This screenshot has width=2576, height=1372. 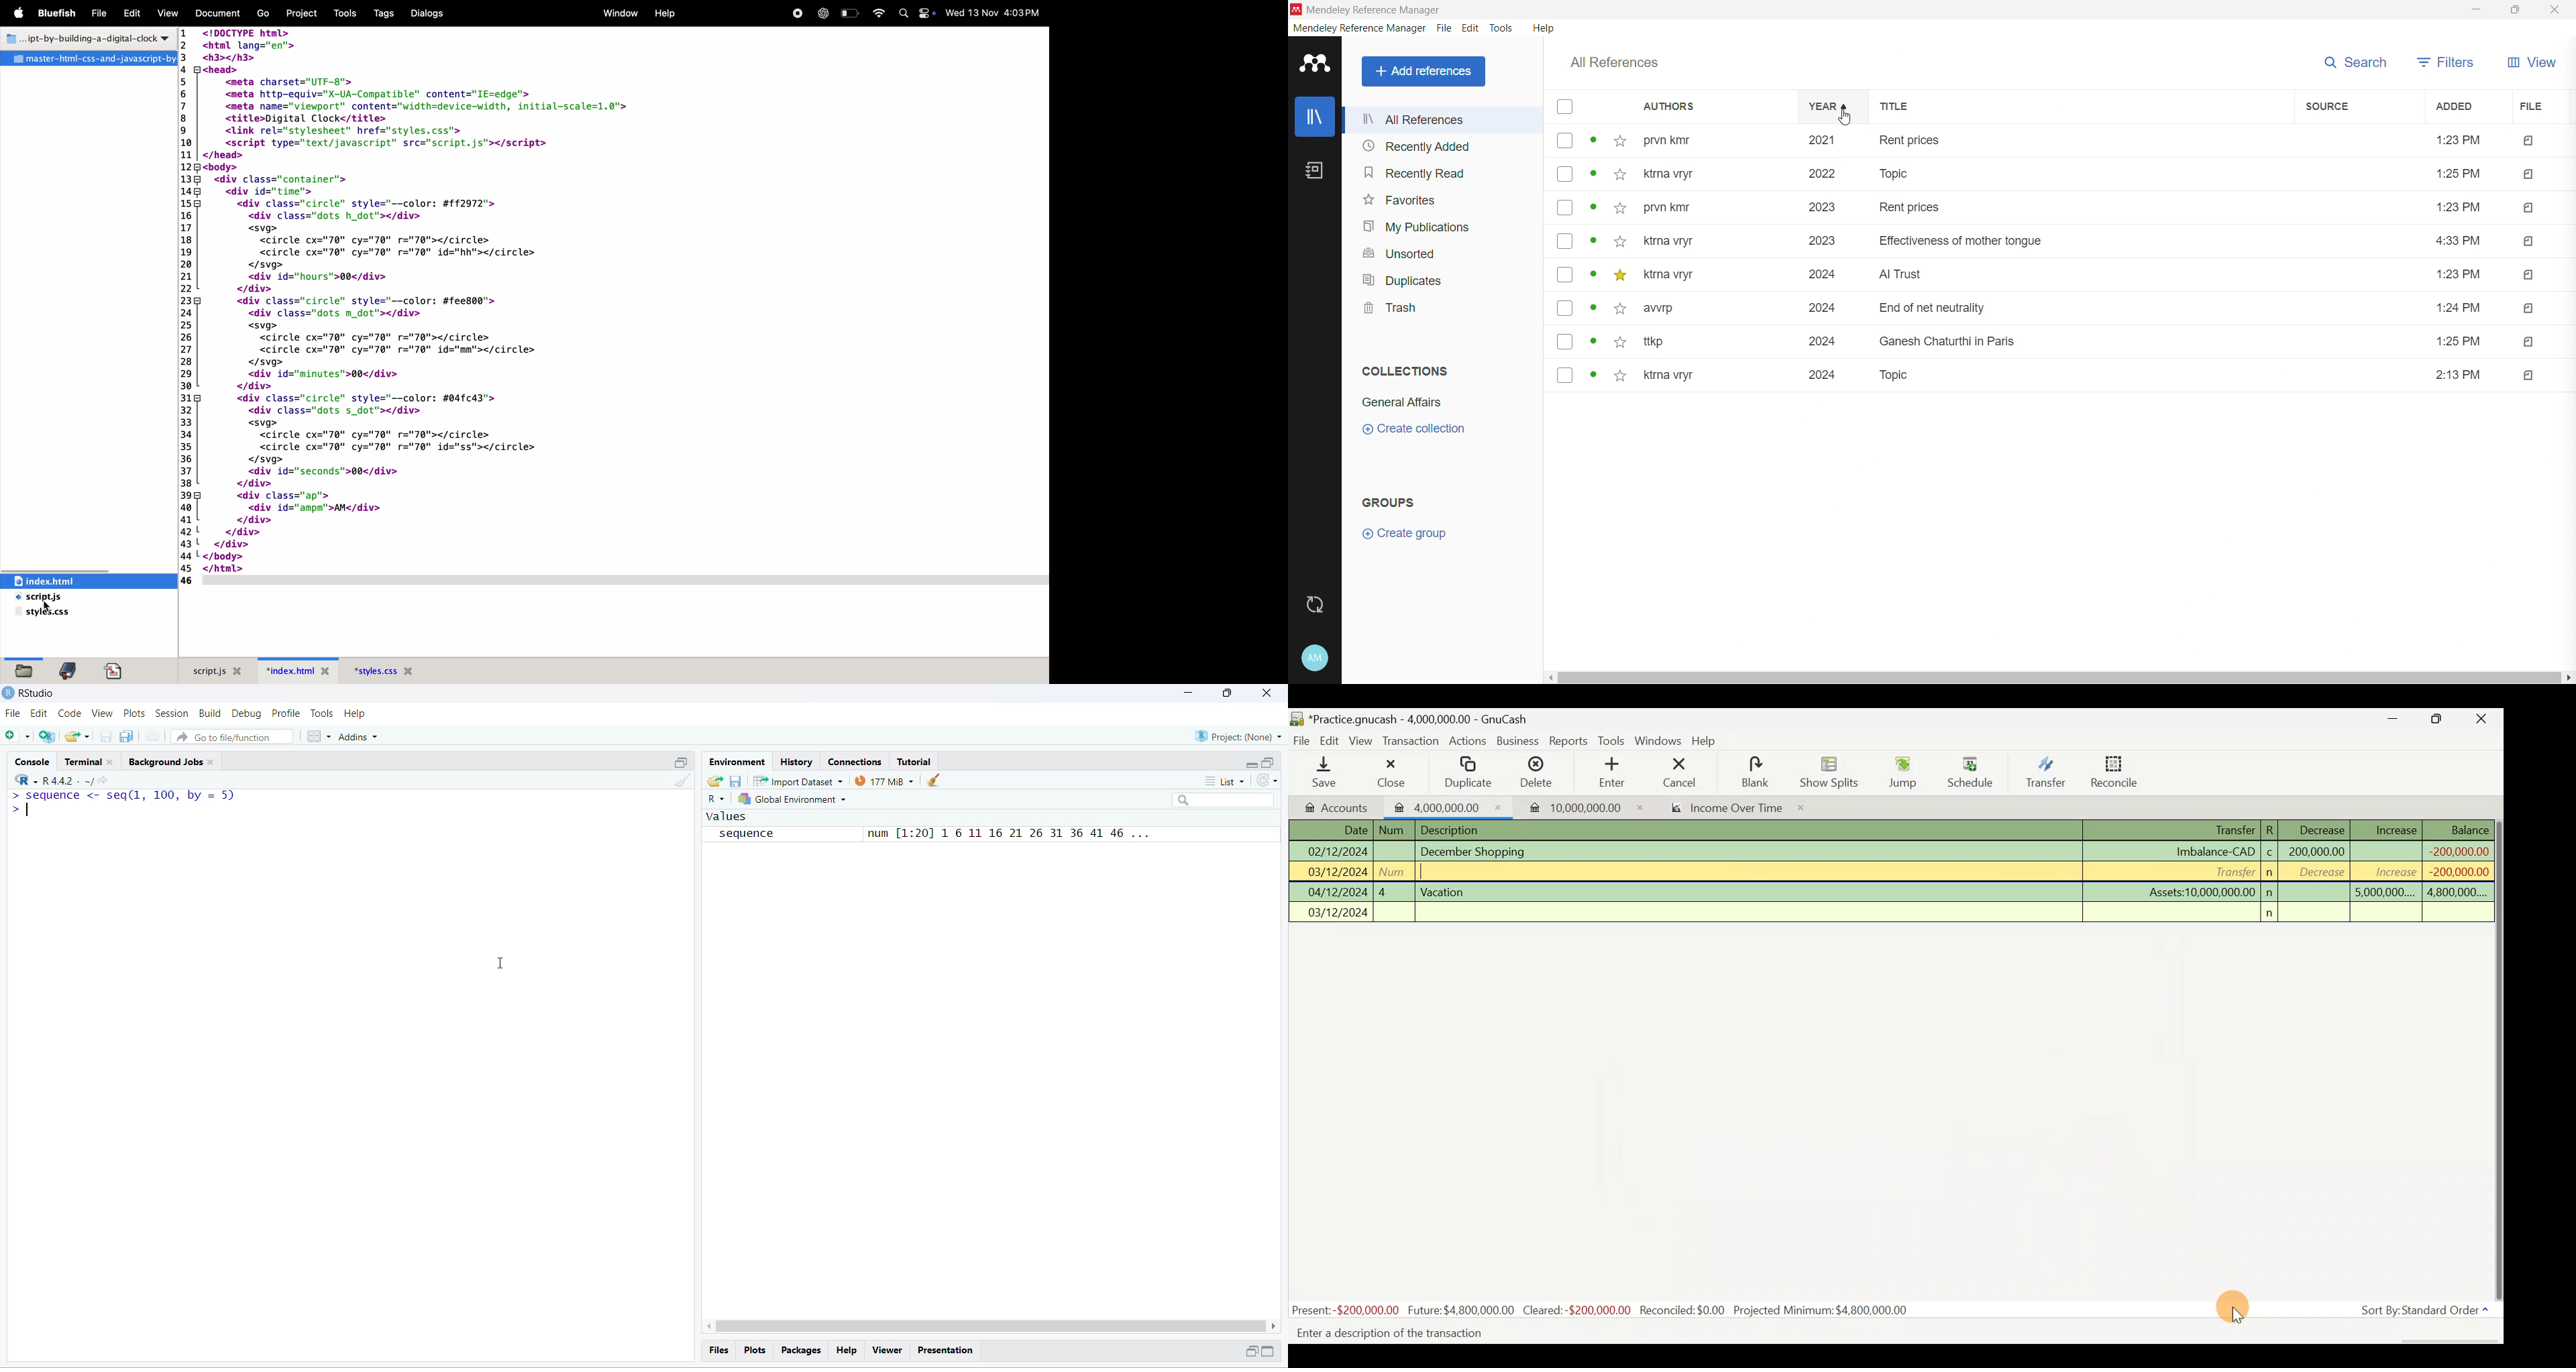 What do you see at coordinates (1566, 141) in the screenshot?
I see `select` at bounding box center [1566, 141].